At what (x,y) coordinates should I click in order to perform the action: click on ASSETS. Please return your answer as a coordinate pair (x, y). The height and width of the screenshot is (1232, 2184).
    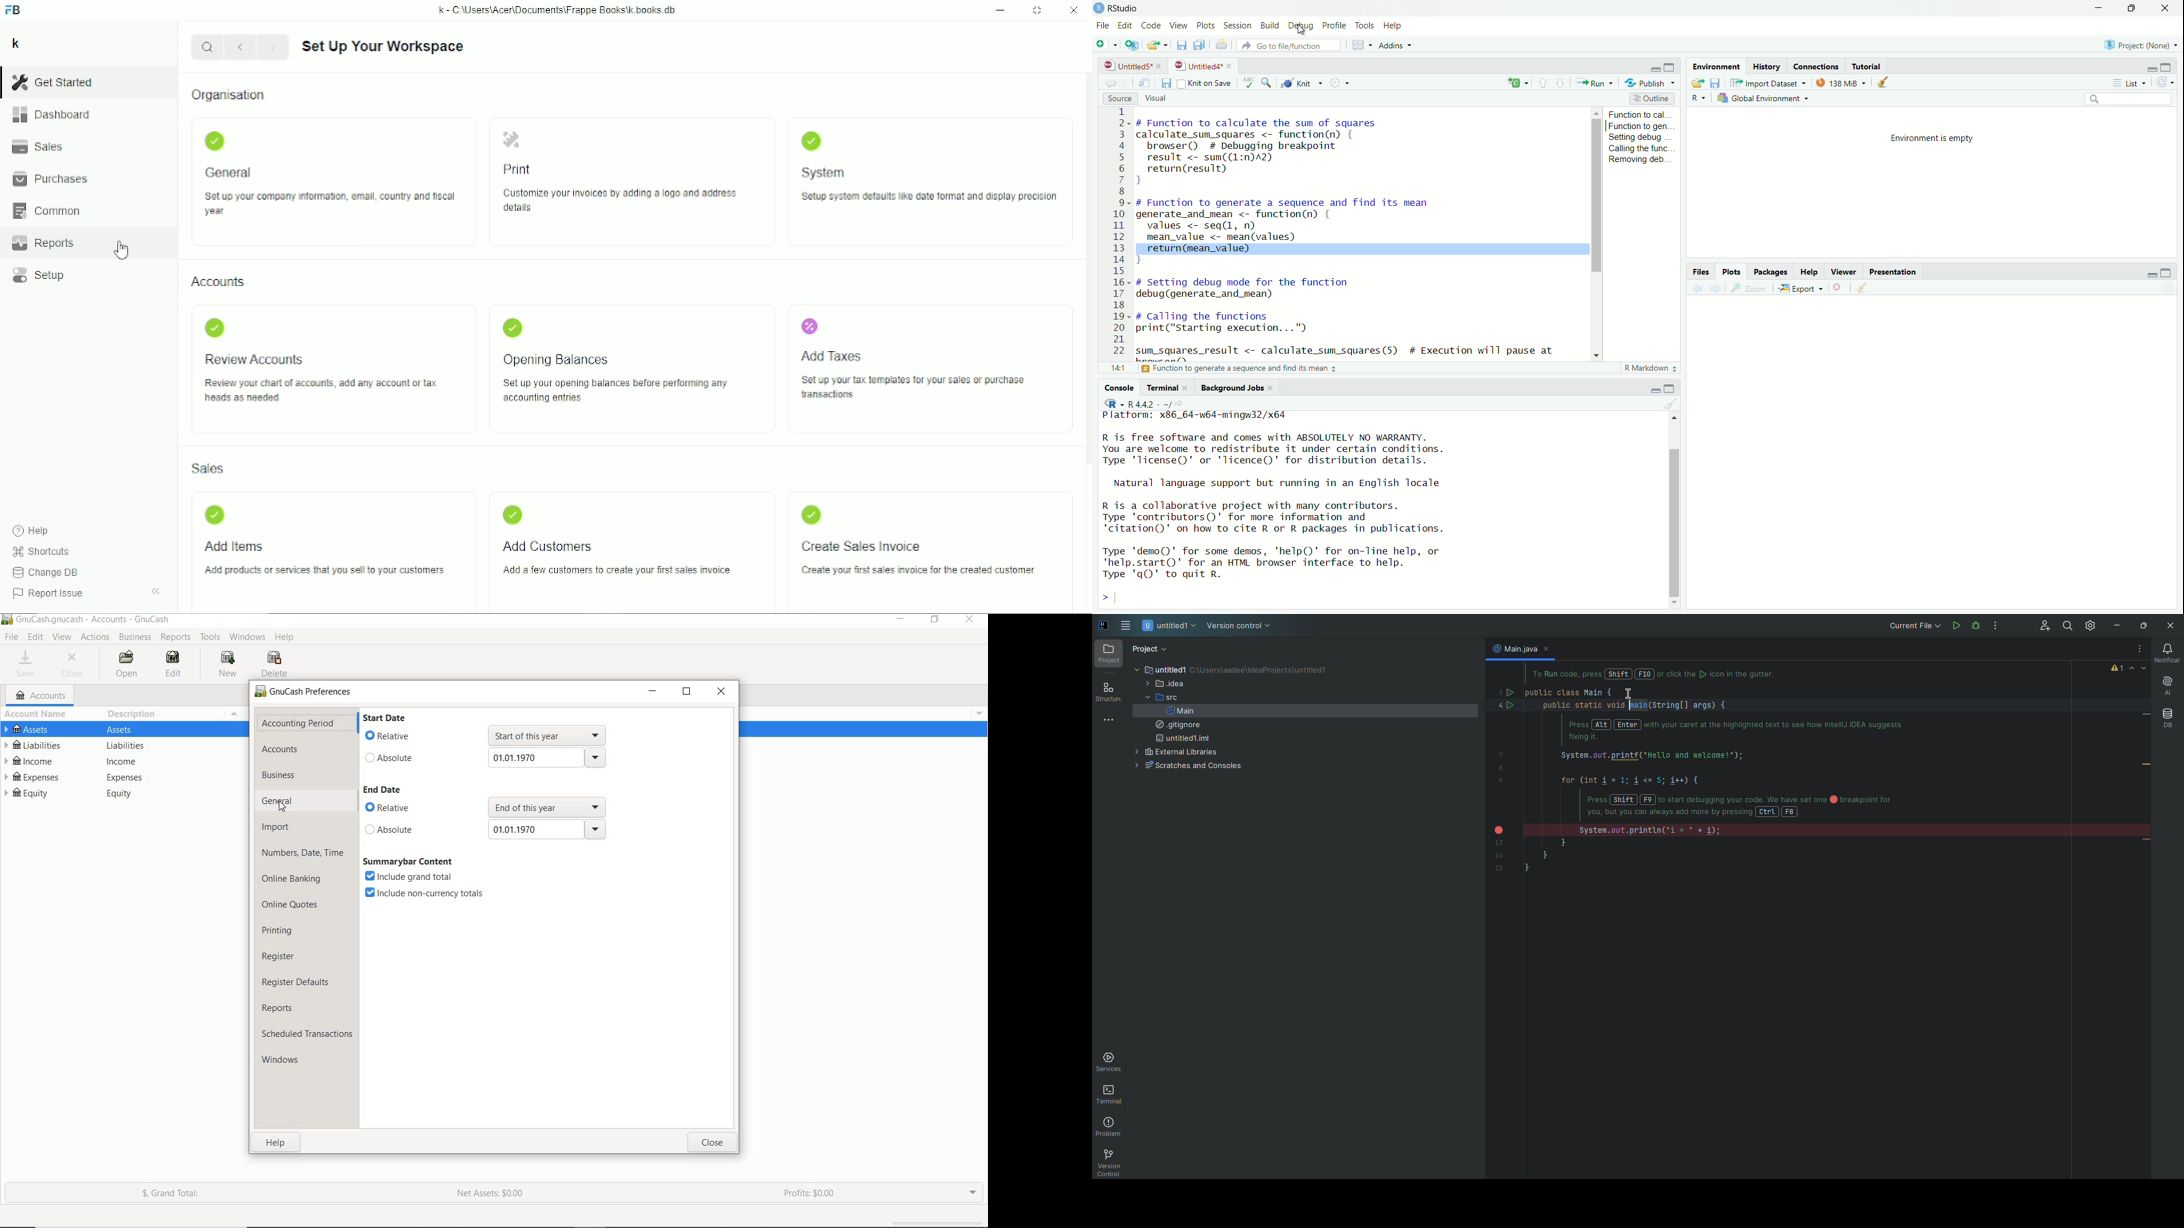
    Looking at the image, I should click on (117, 730).